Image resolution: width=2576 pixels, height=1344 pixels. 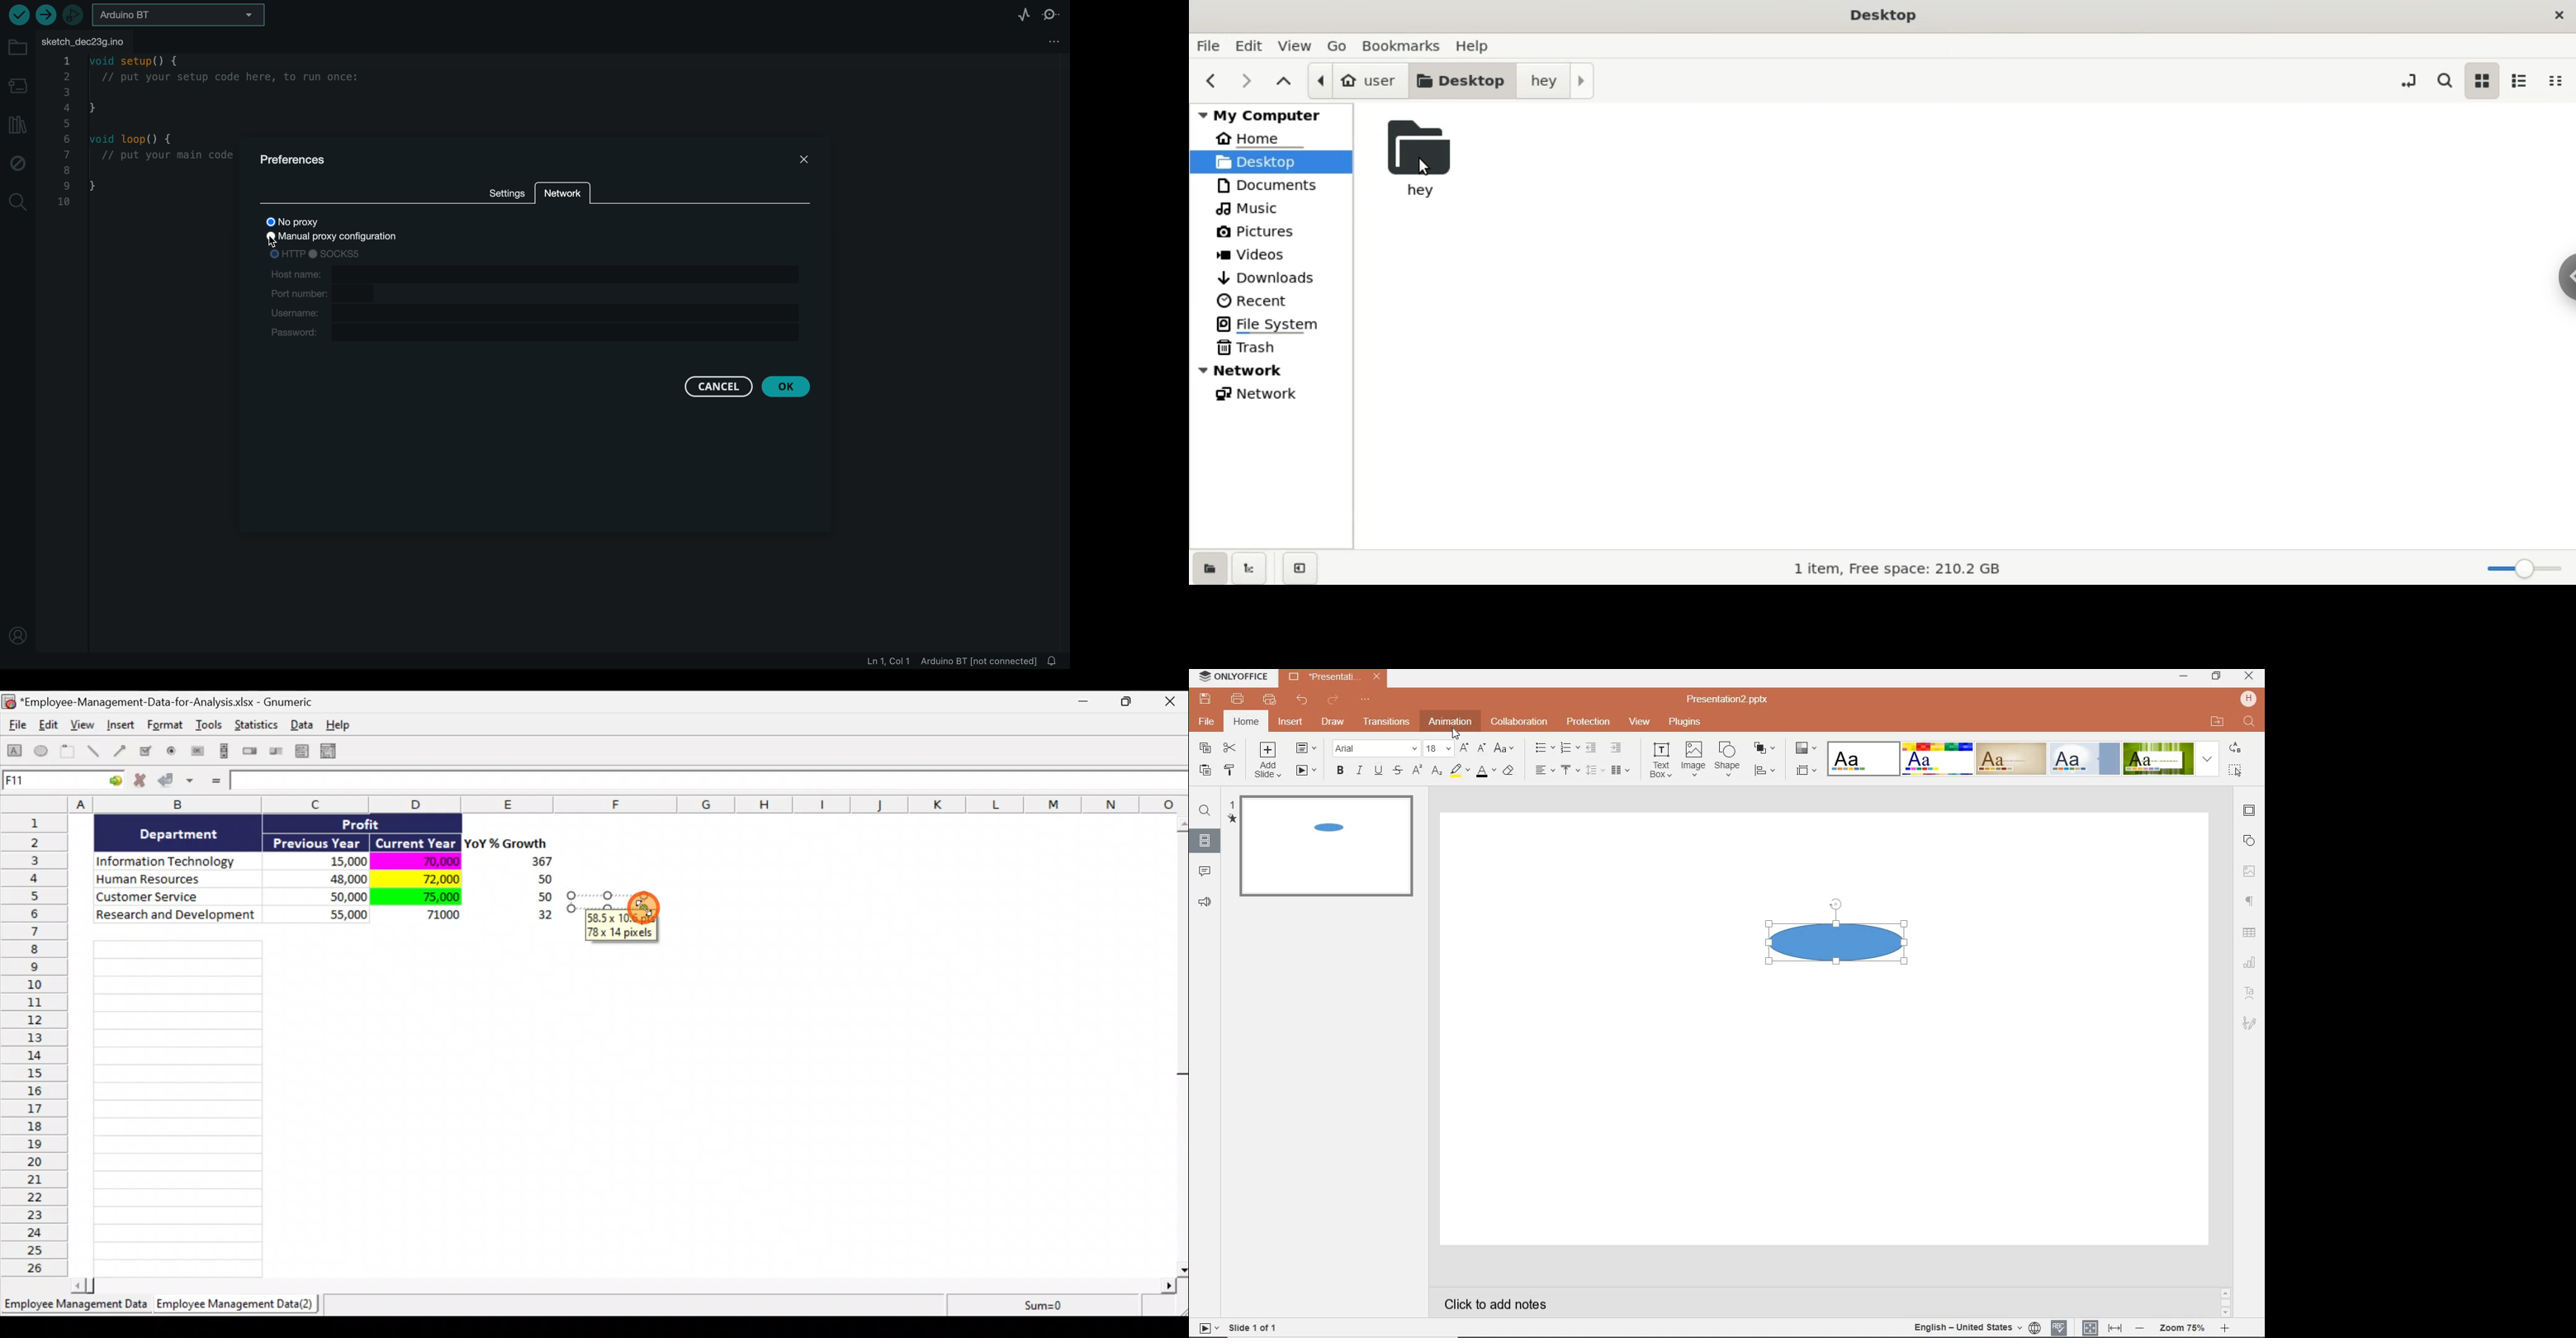 What do you see at coordinates (1086, 704) in the screenshot?
I see `Minimise` at bounding box center [1086, 704].